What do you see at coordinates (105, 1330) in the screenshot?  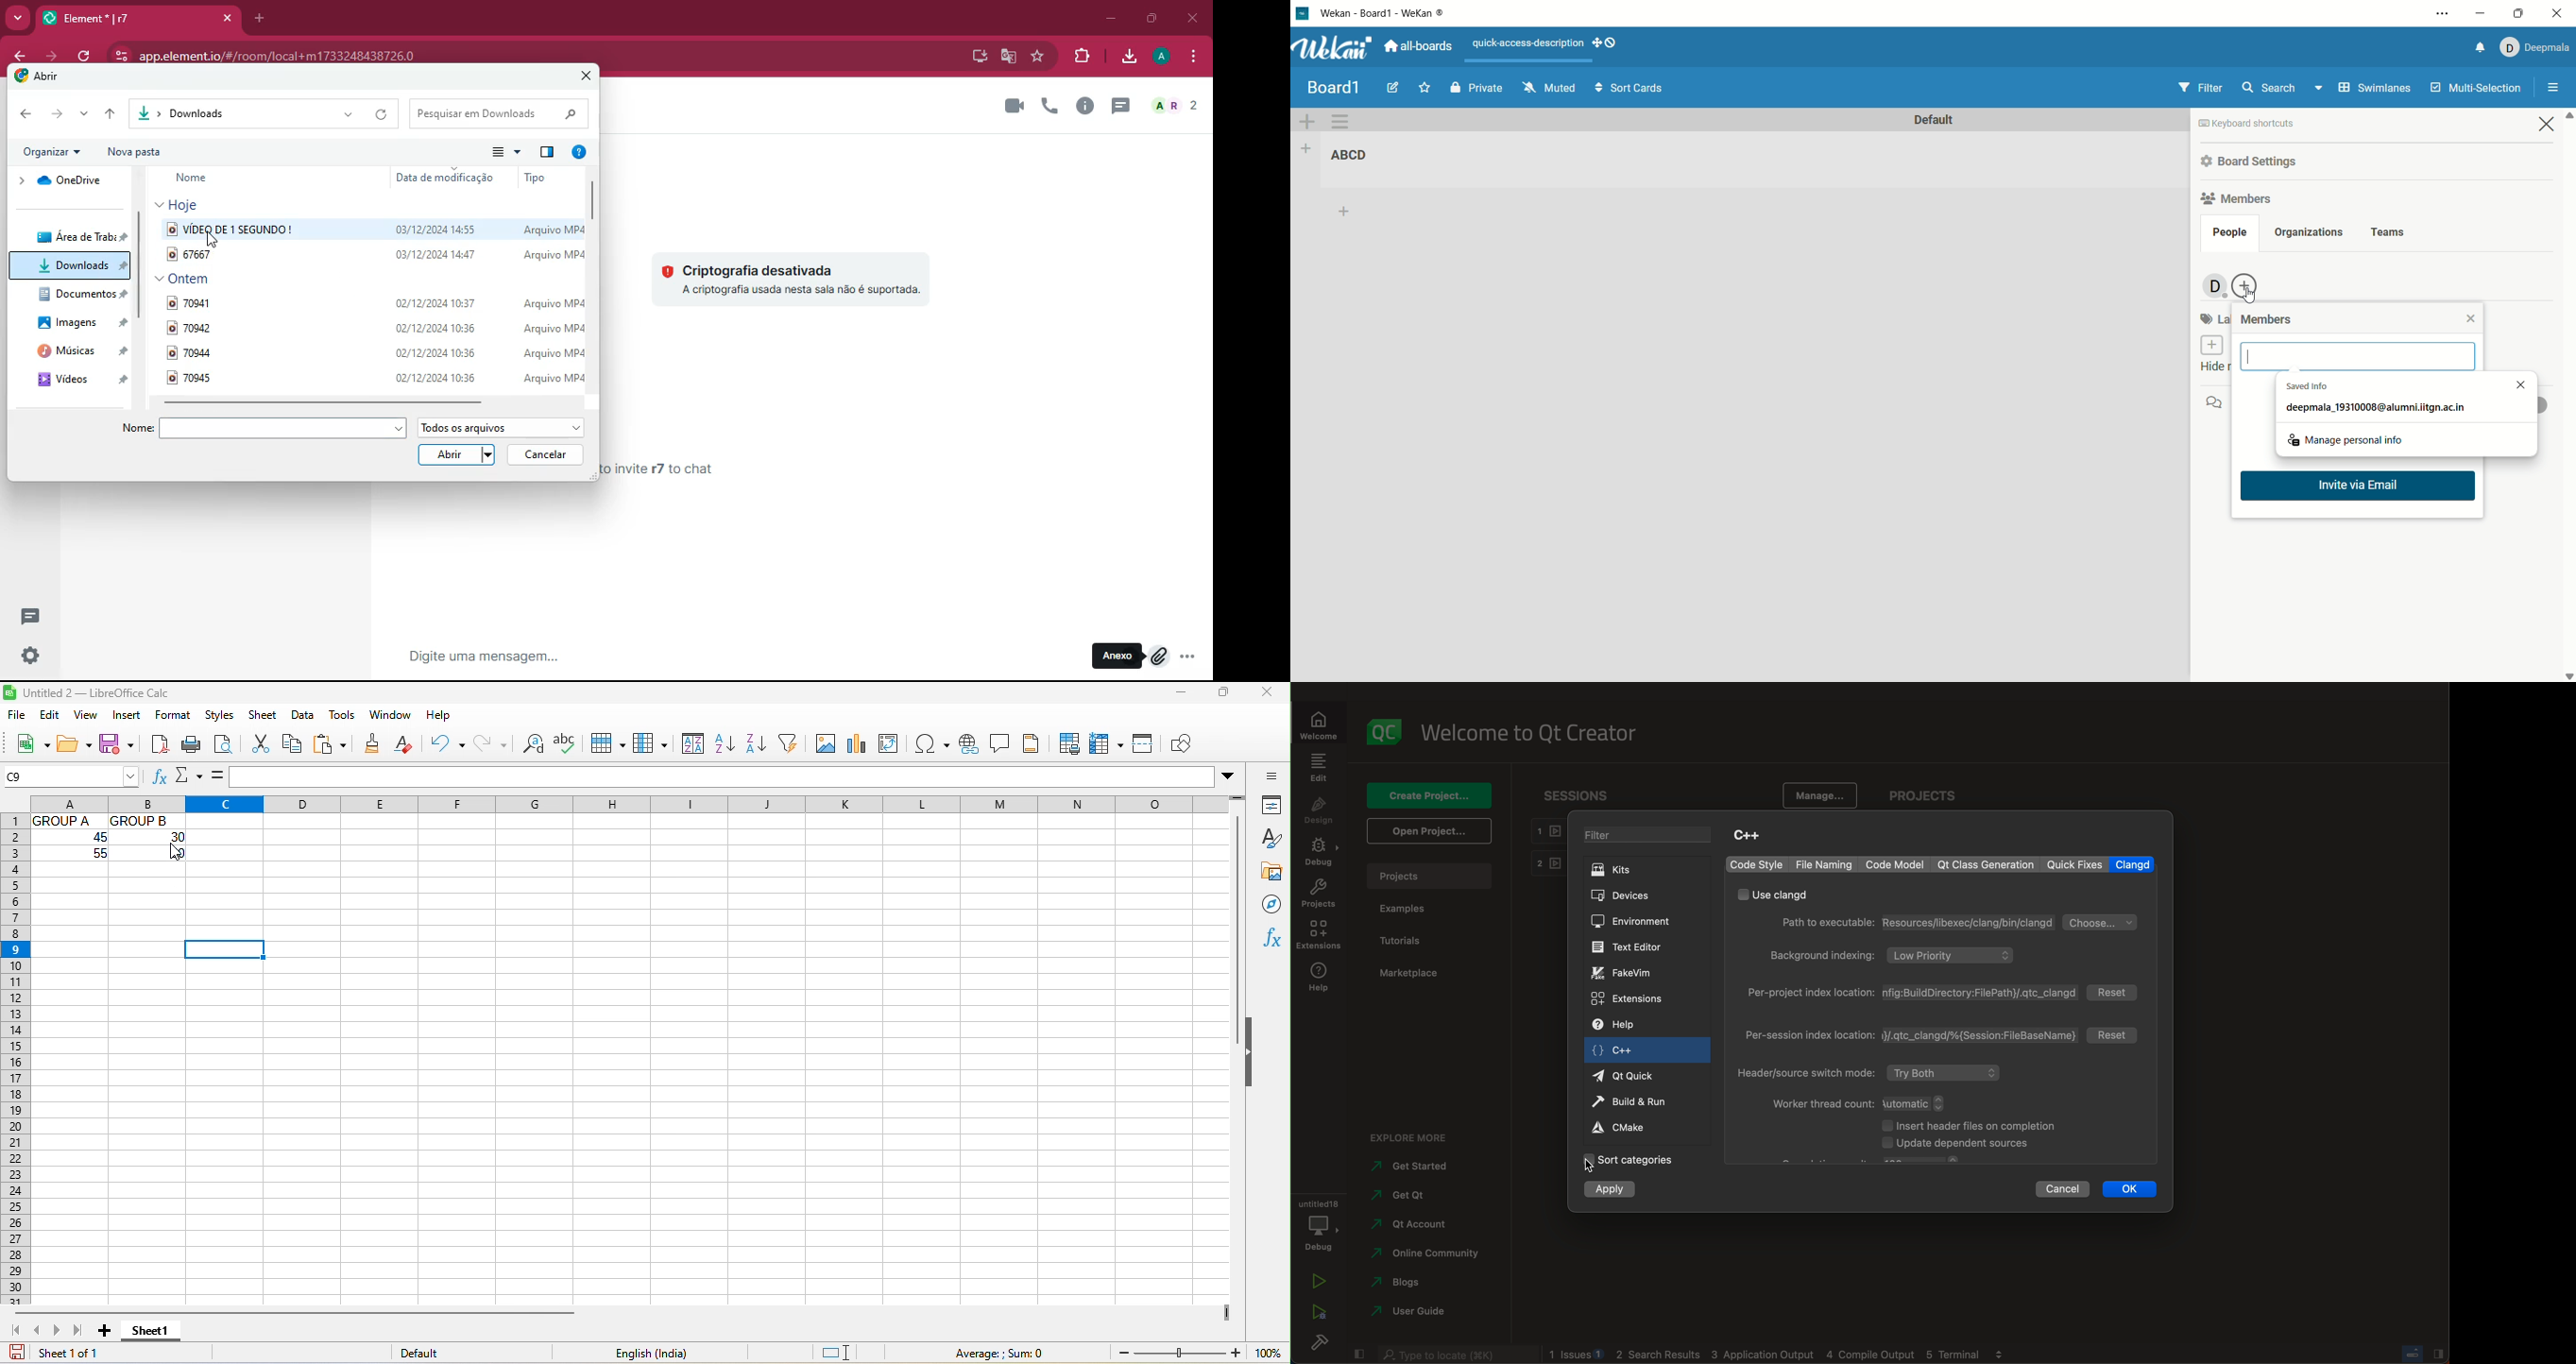 I see `add sheet` at bounding box center [105, 1330].